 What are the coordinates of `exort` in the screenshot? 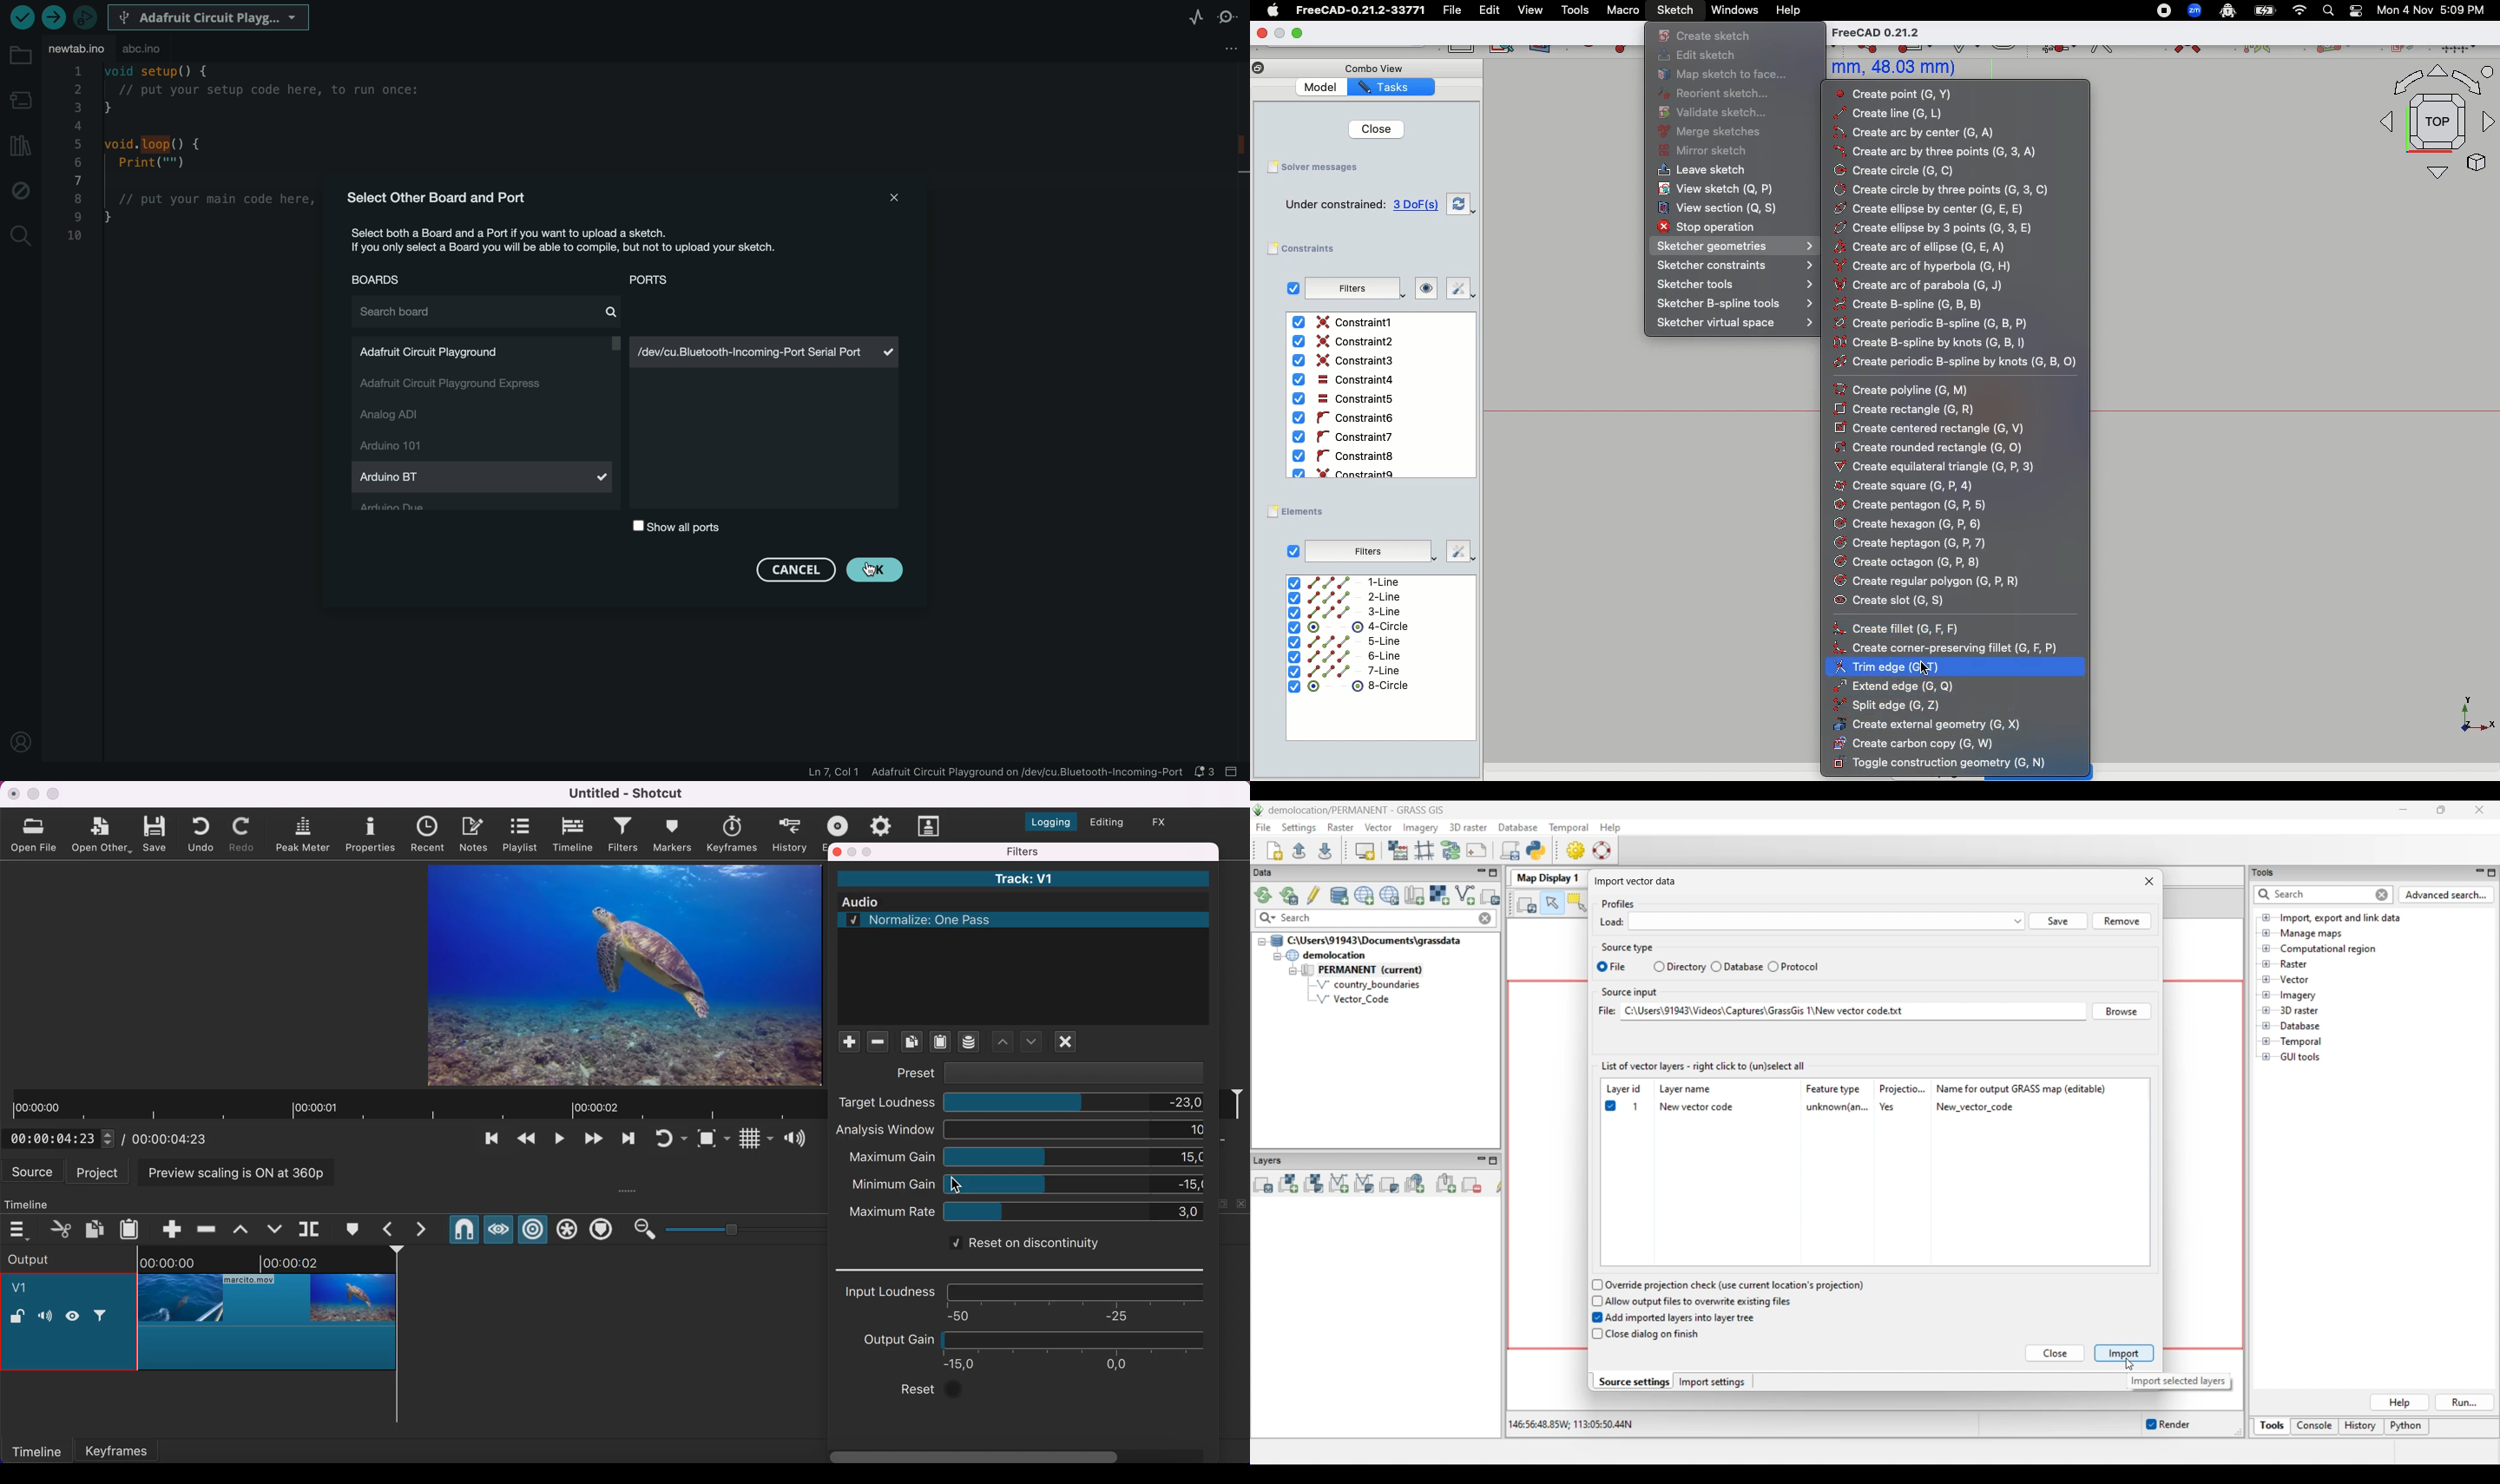 It's located at (841, 824).